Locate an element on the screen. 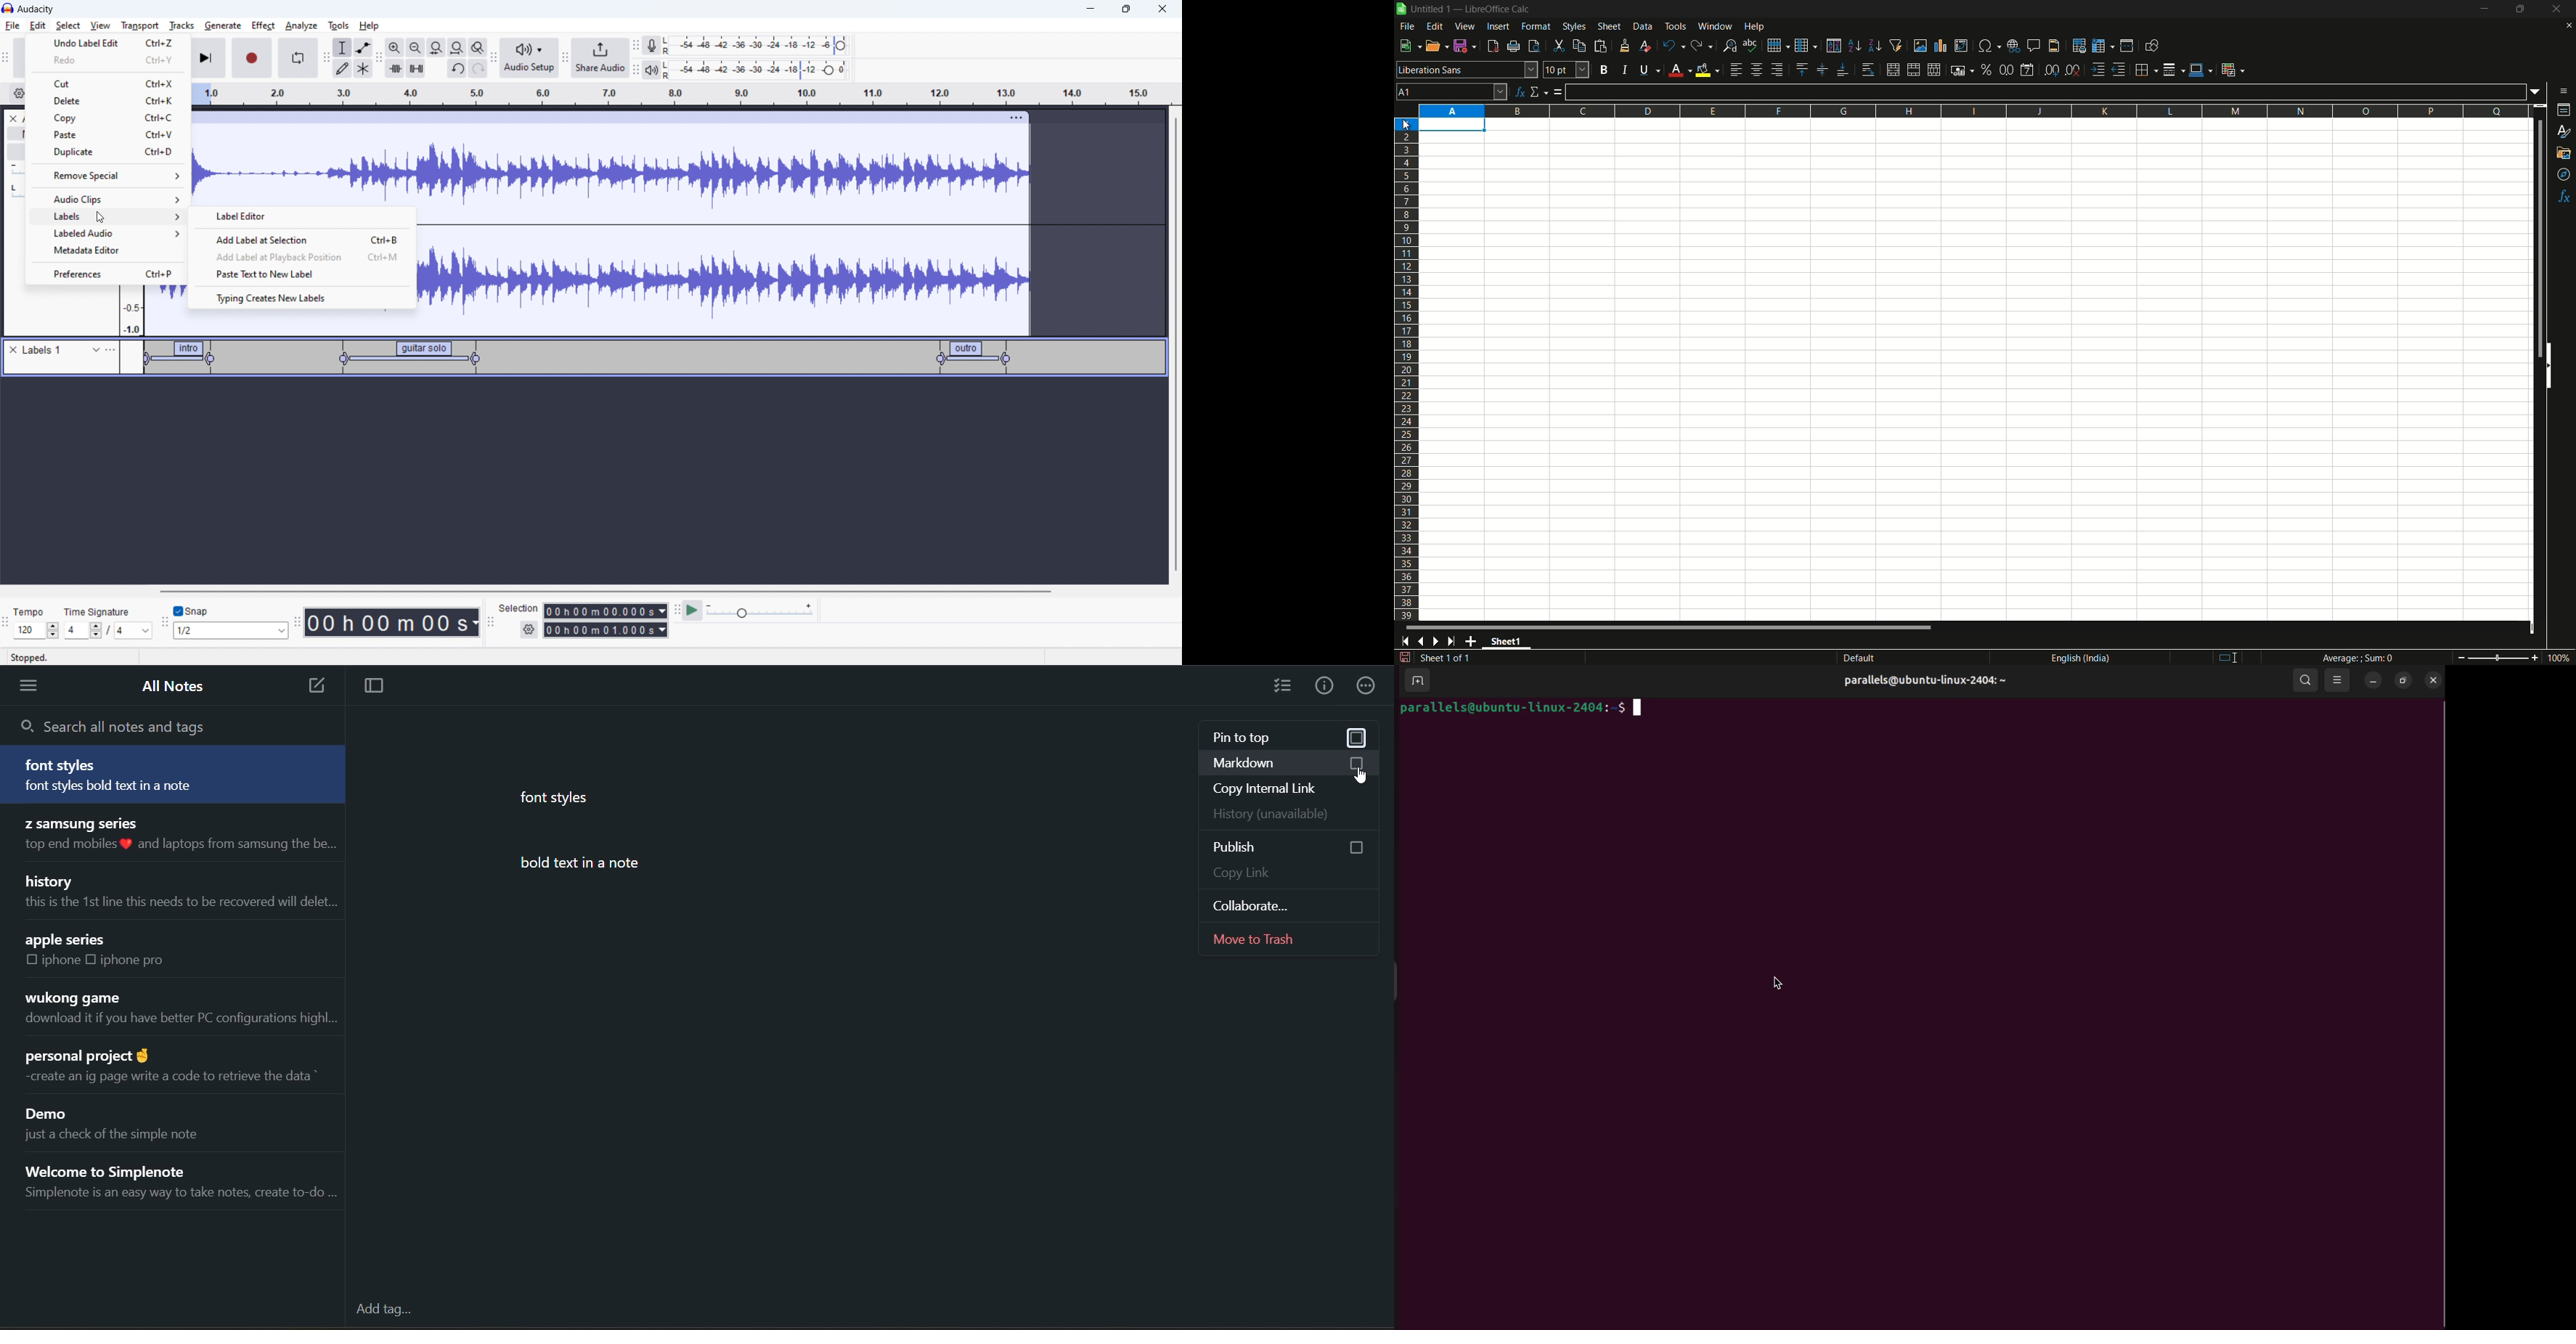  zoom out is located at coordinates (415, 47).